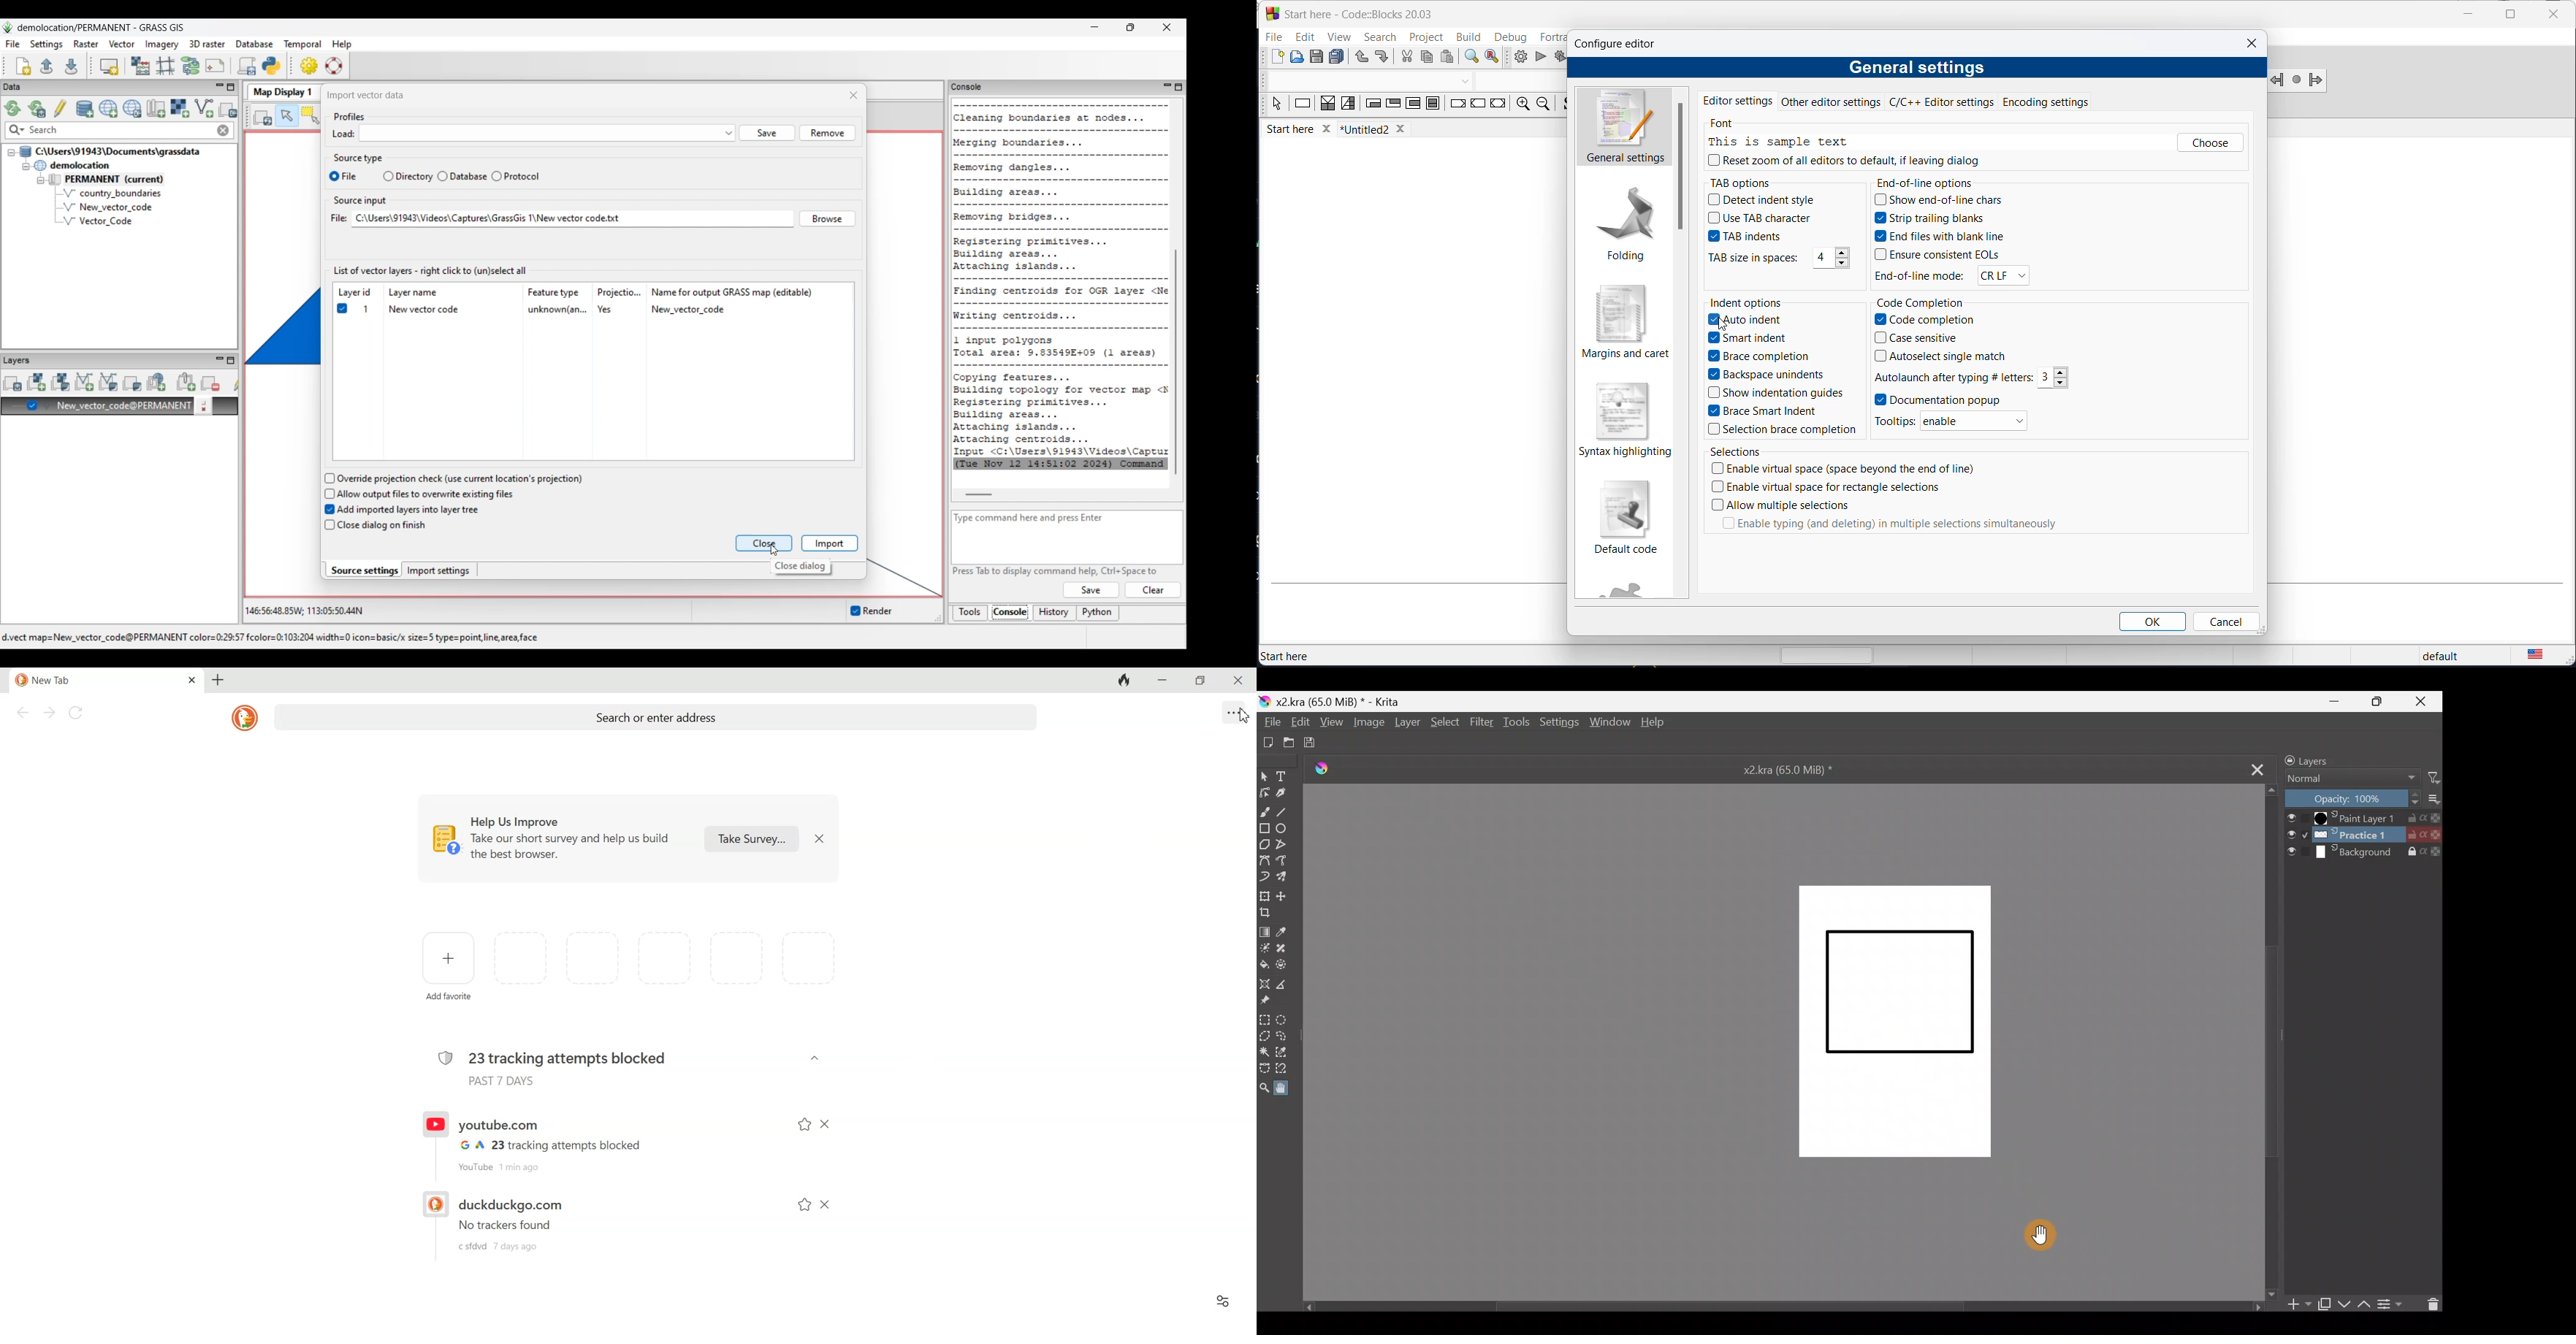  What do you see at coordinates (1265, 1088) in the screenshot?
I see `Zoom tool` at bounding box center [1265, 1088].